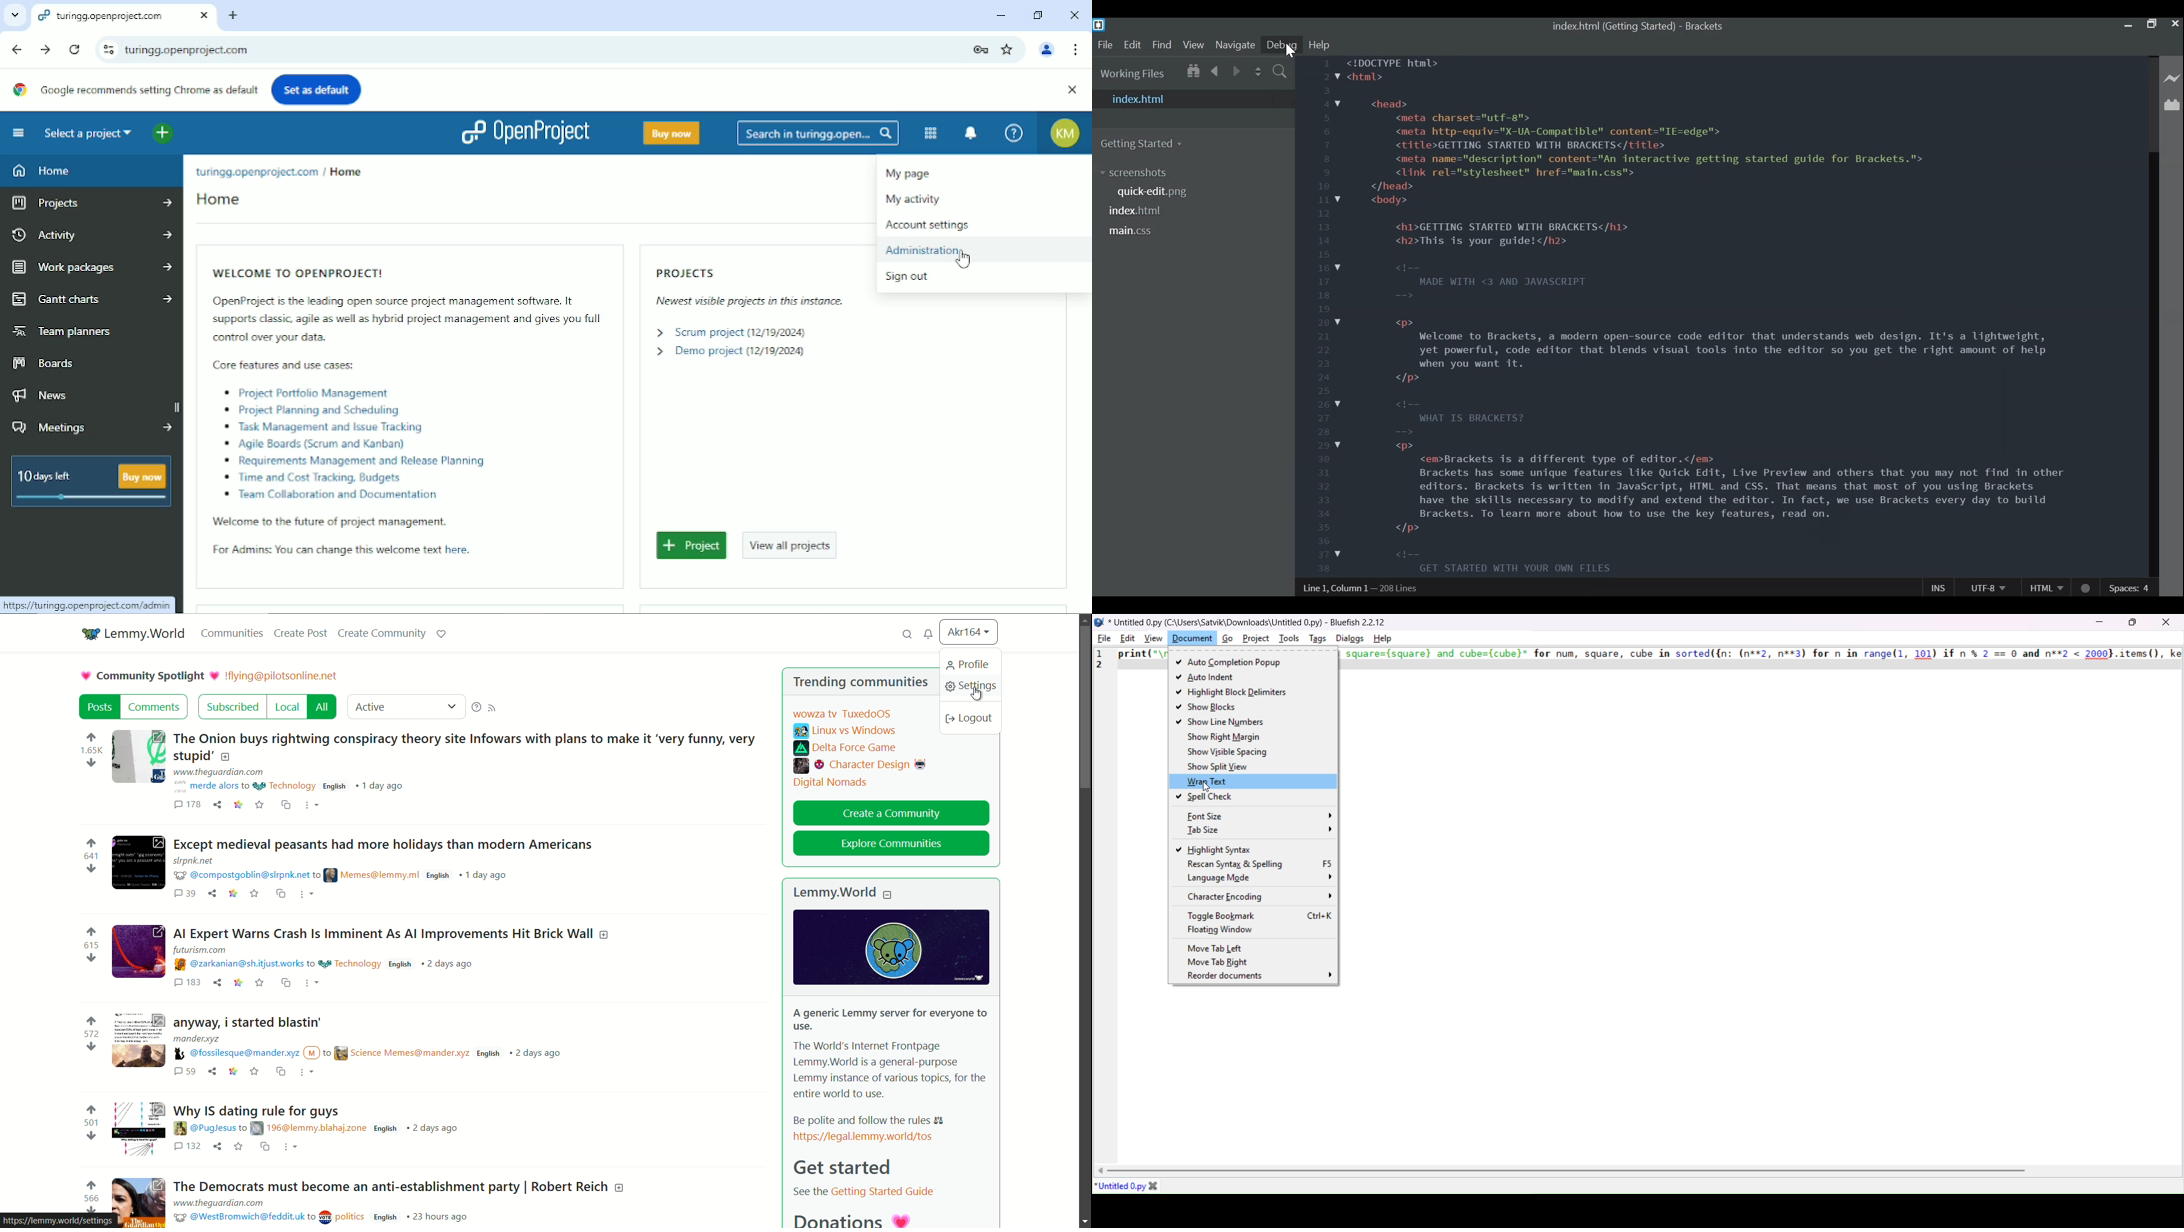 The width and height of the screenshot is (2184, 1232). I want to click on My activity, so click(917, 198).